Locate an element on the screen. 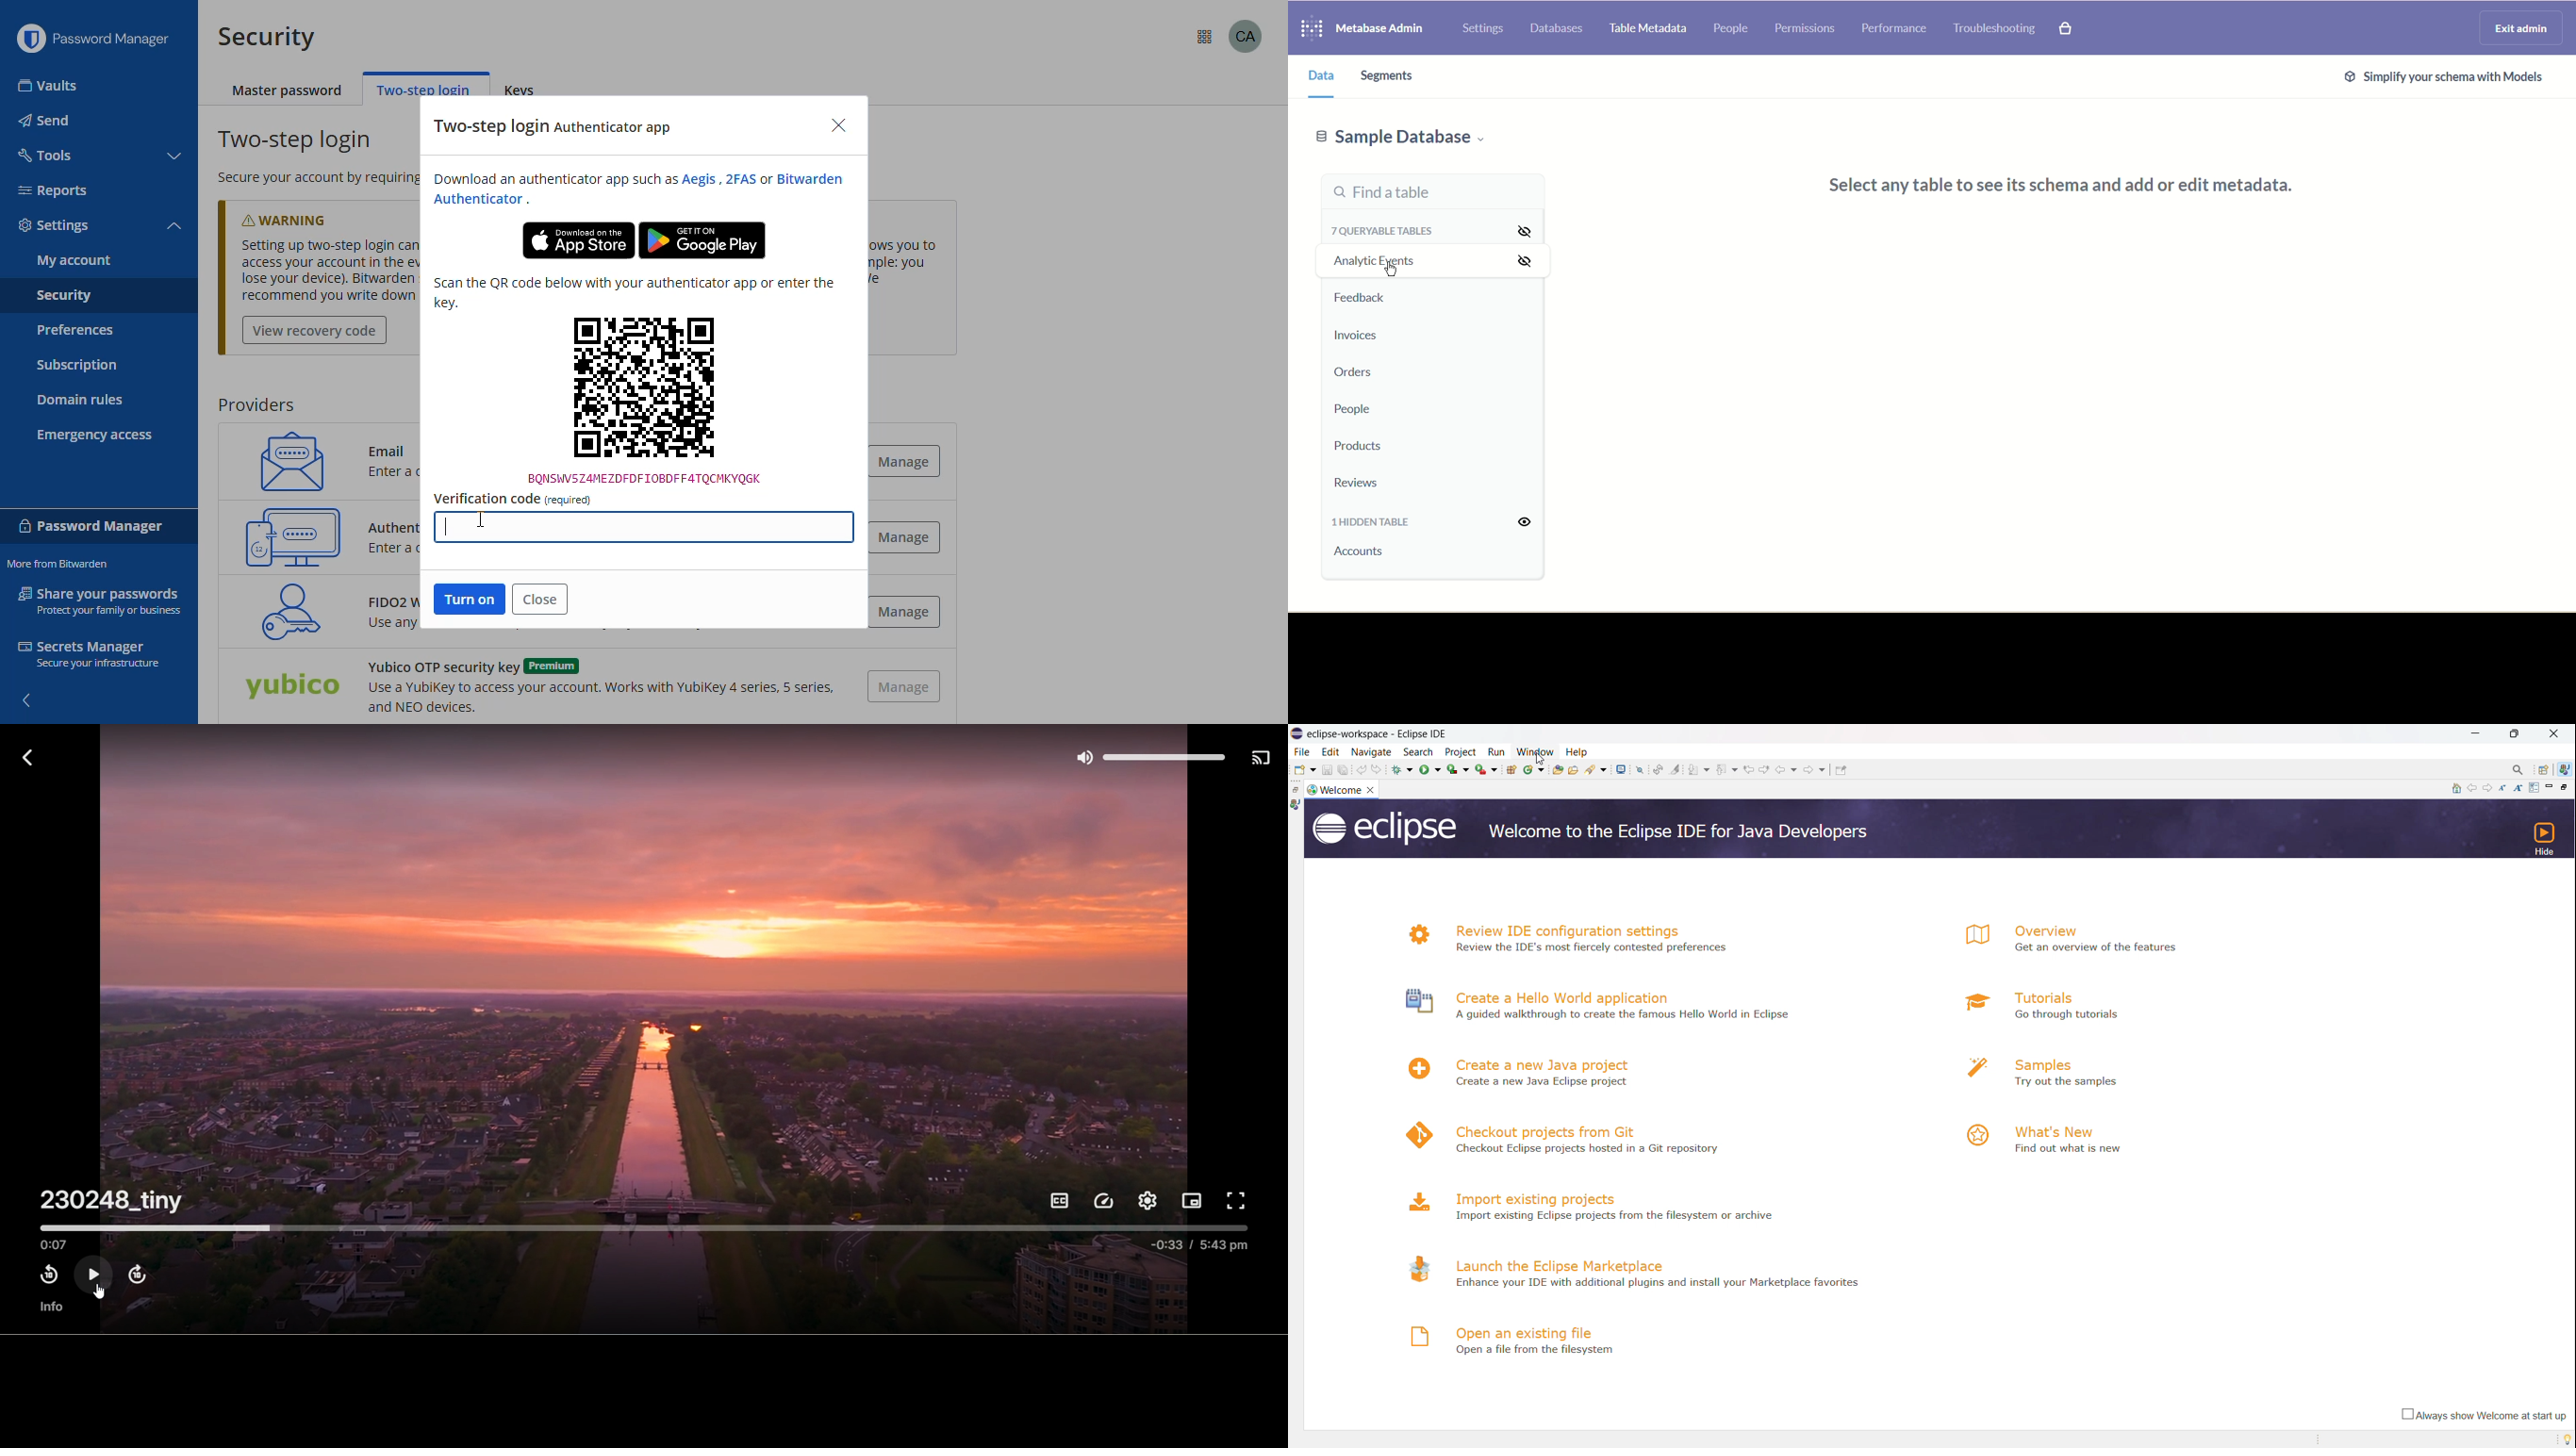  Performance is located at coordinates (1896, 32).